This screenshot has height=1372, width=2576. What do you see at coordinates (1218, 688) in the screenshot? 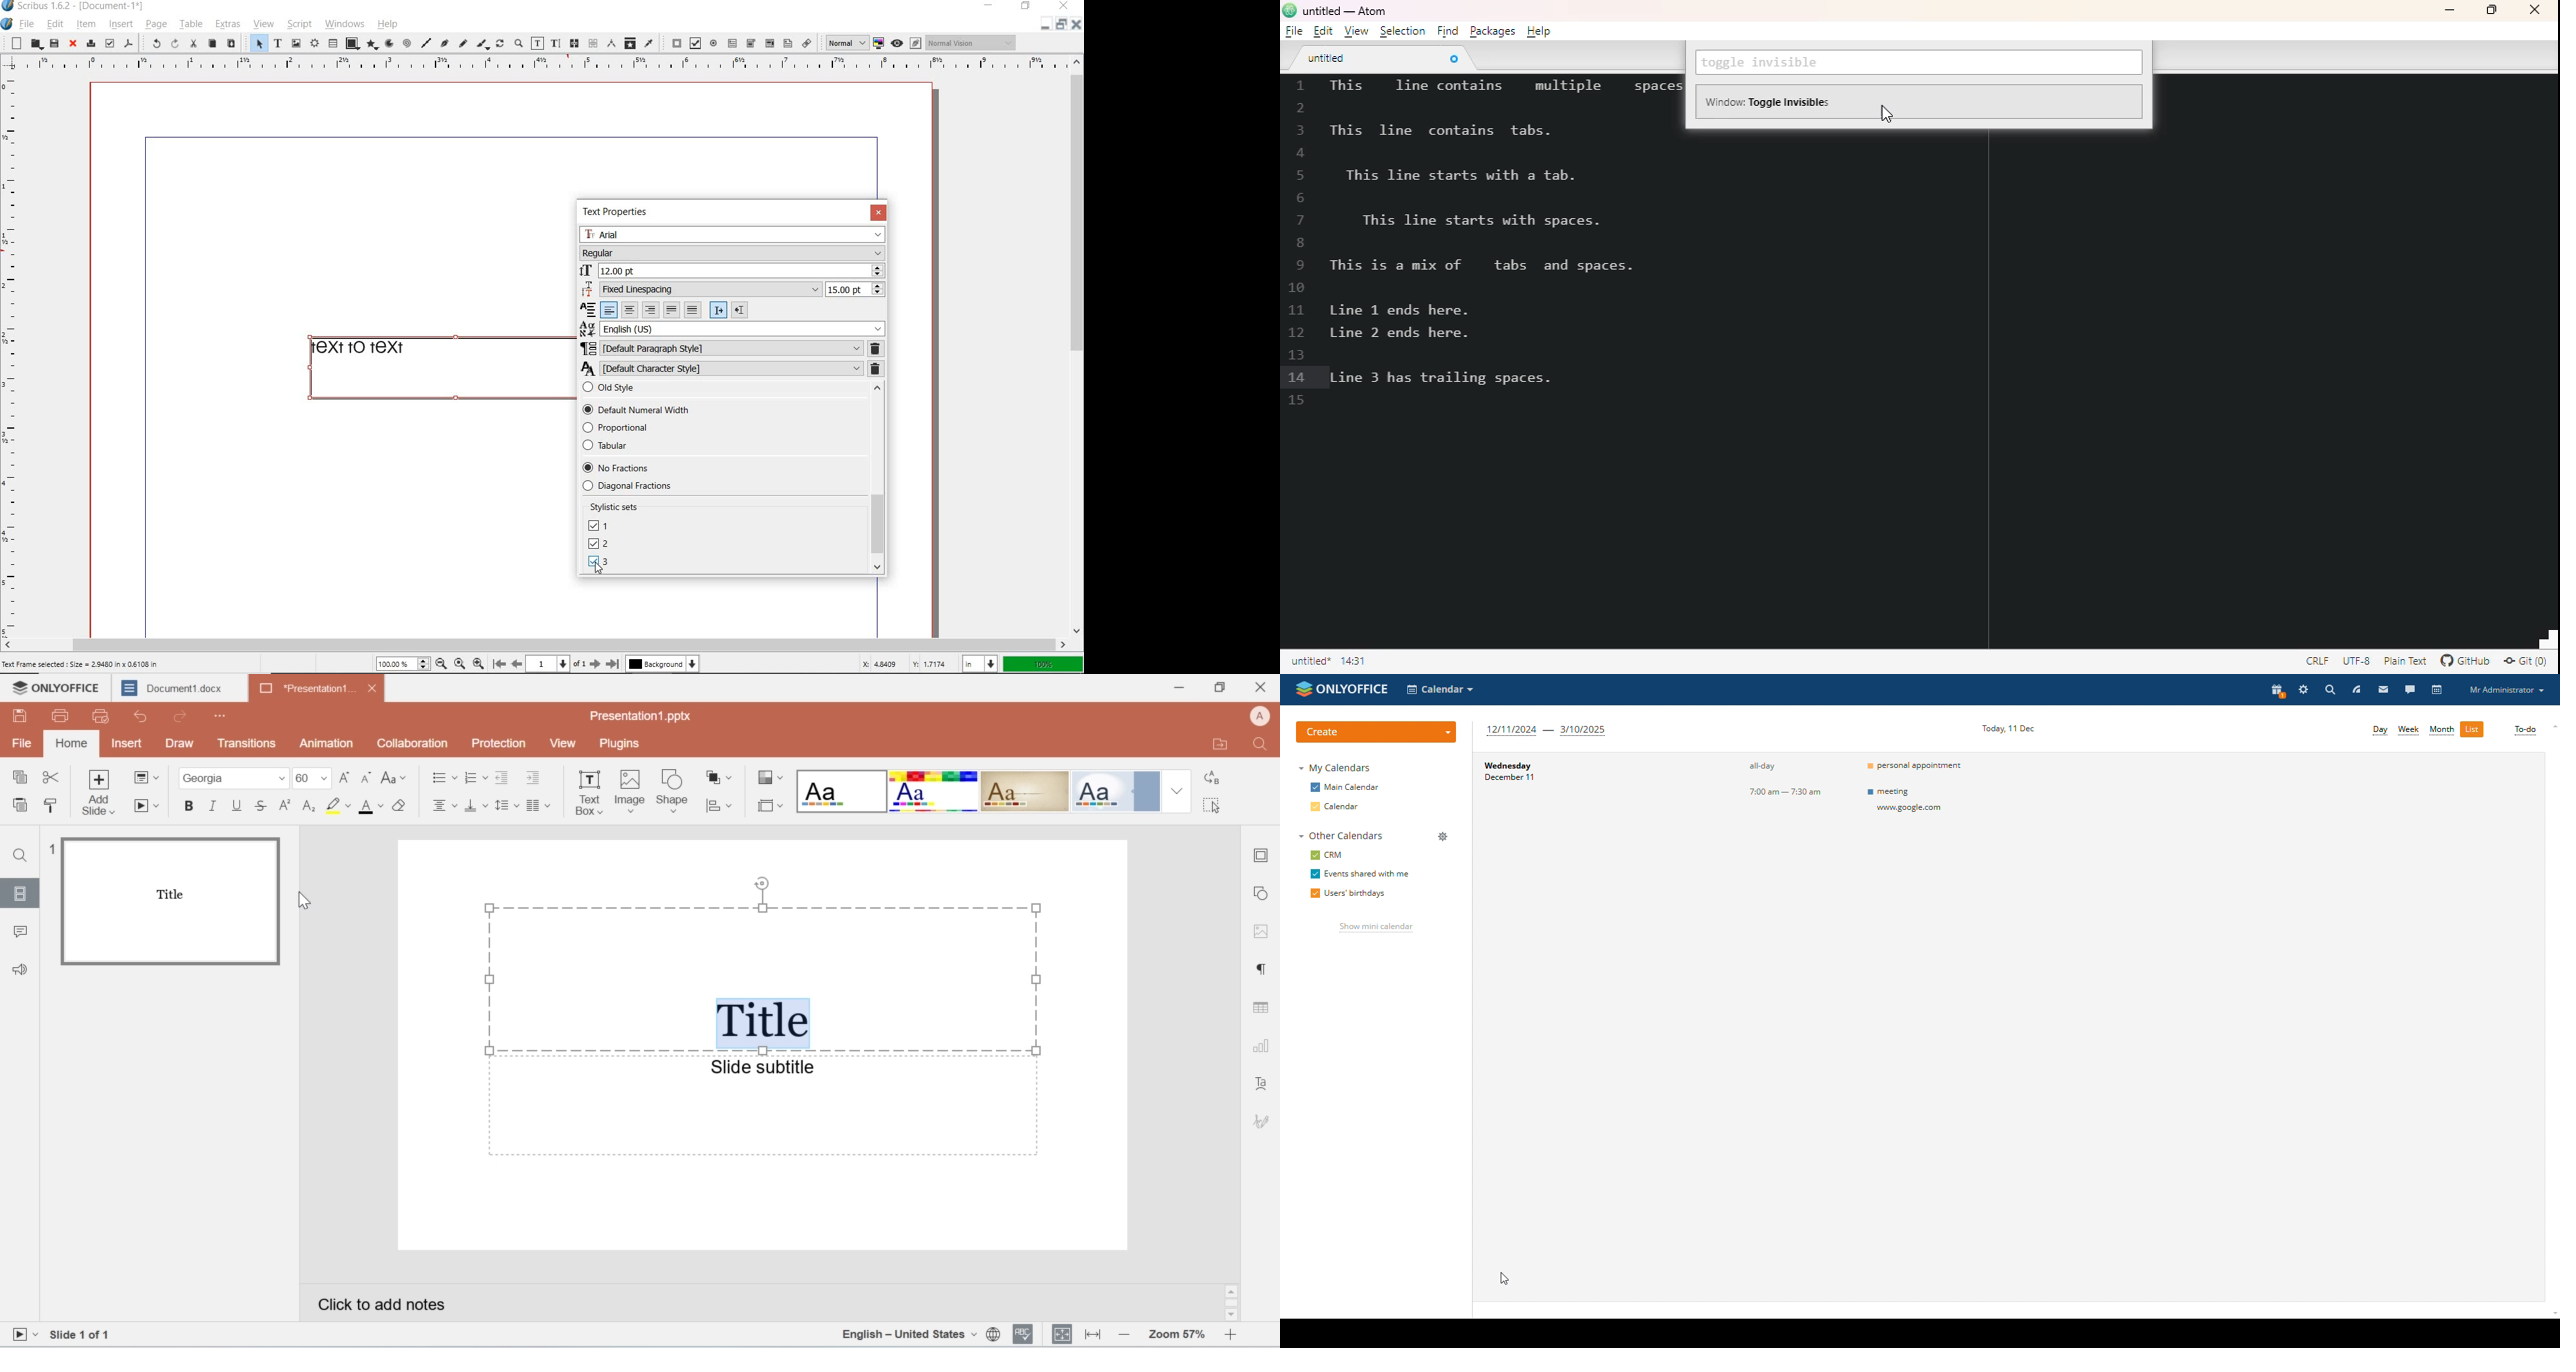
I see `minimize/maximize` at bounding box center [1218, 688].